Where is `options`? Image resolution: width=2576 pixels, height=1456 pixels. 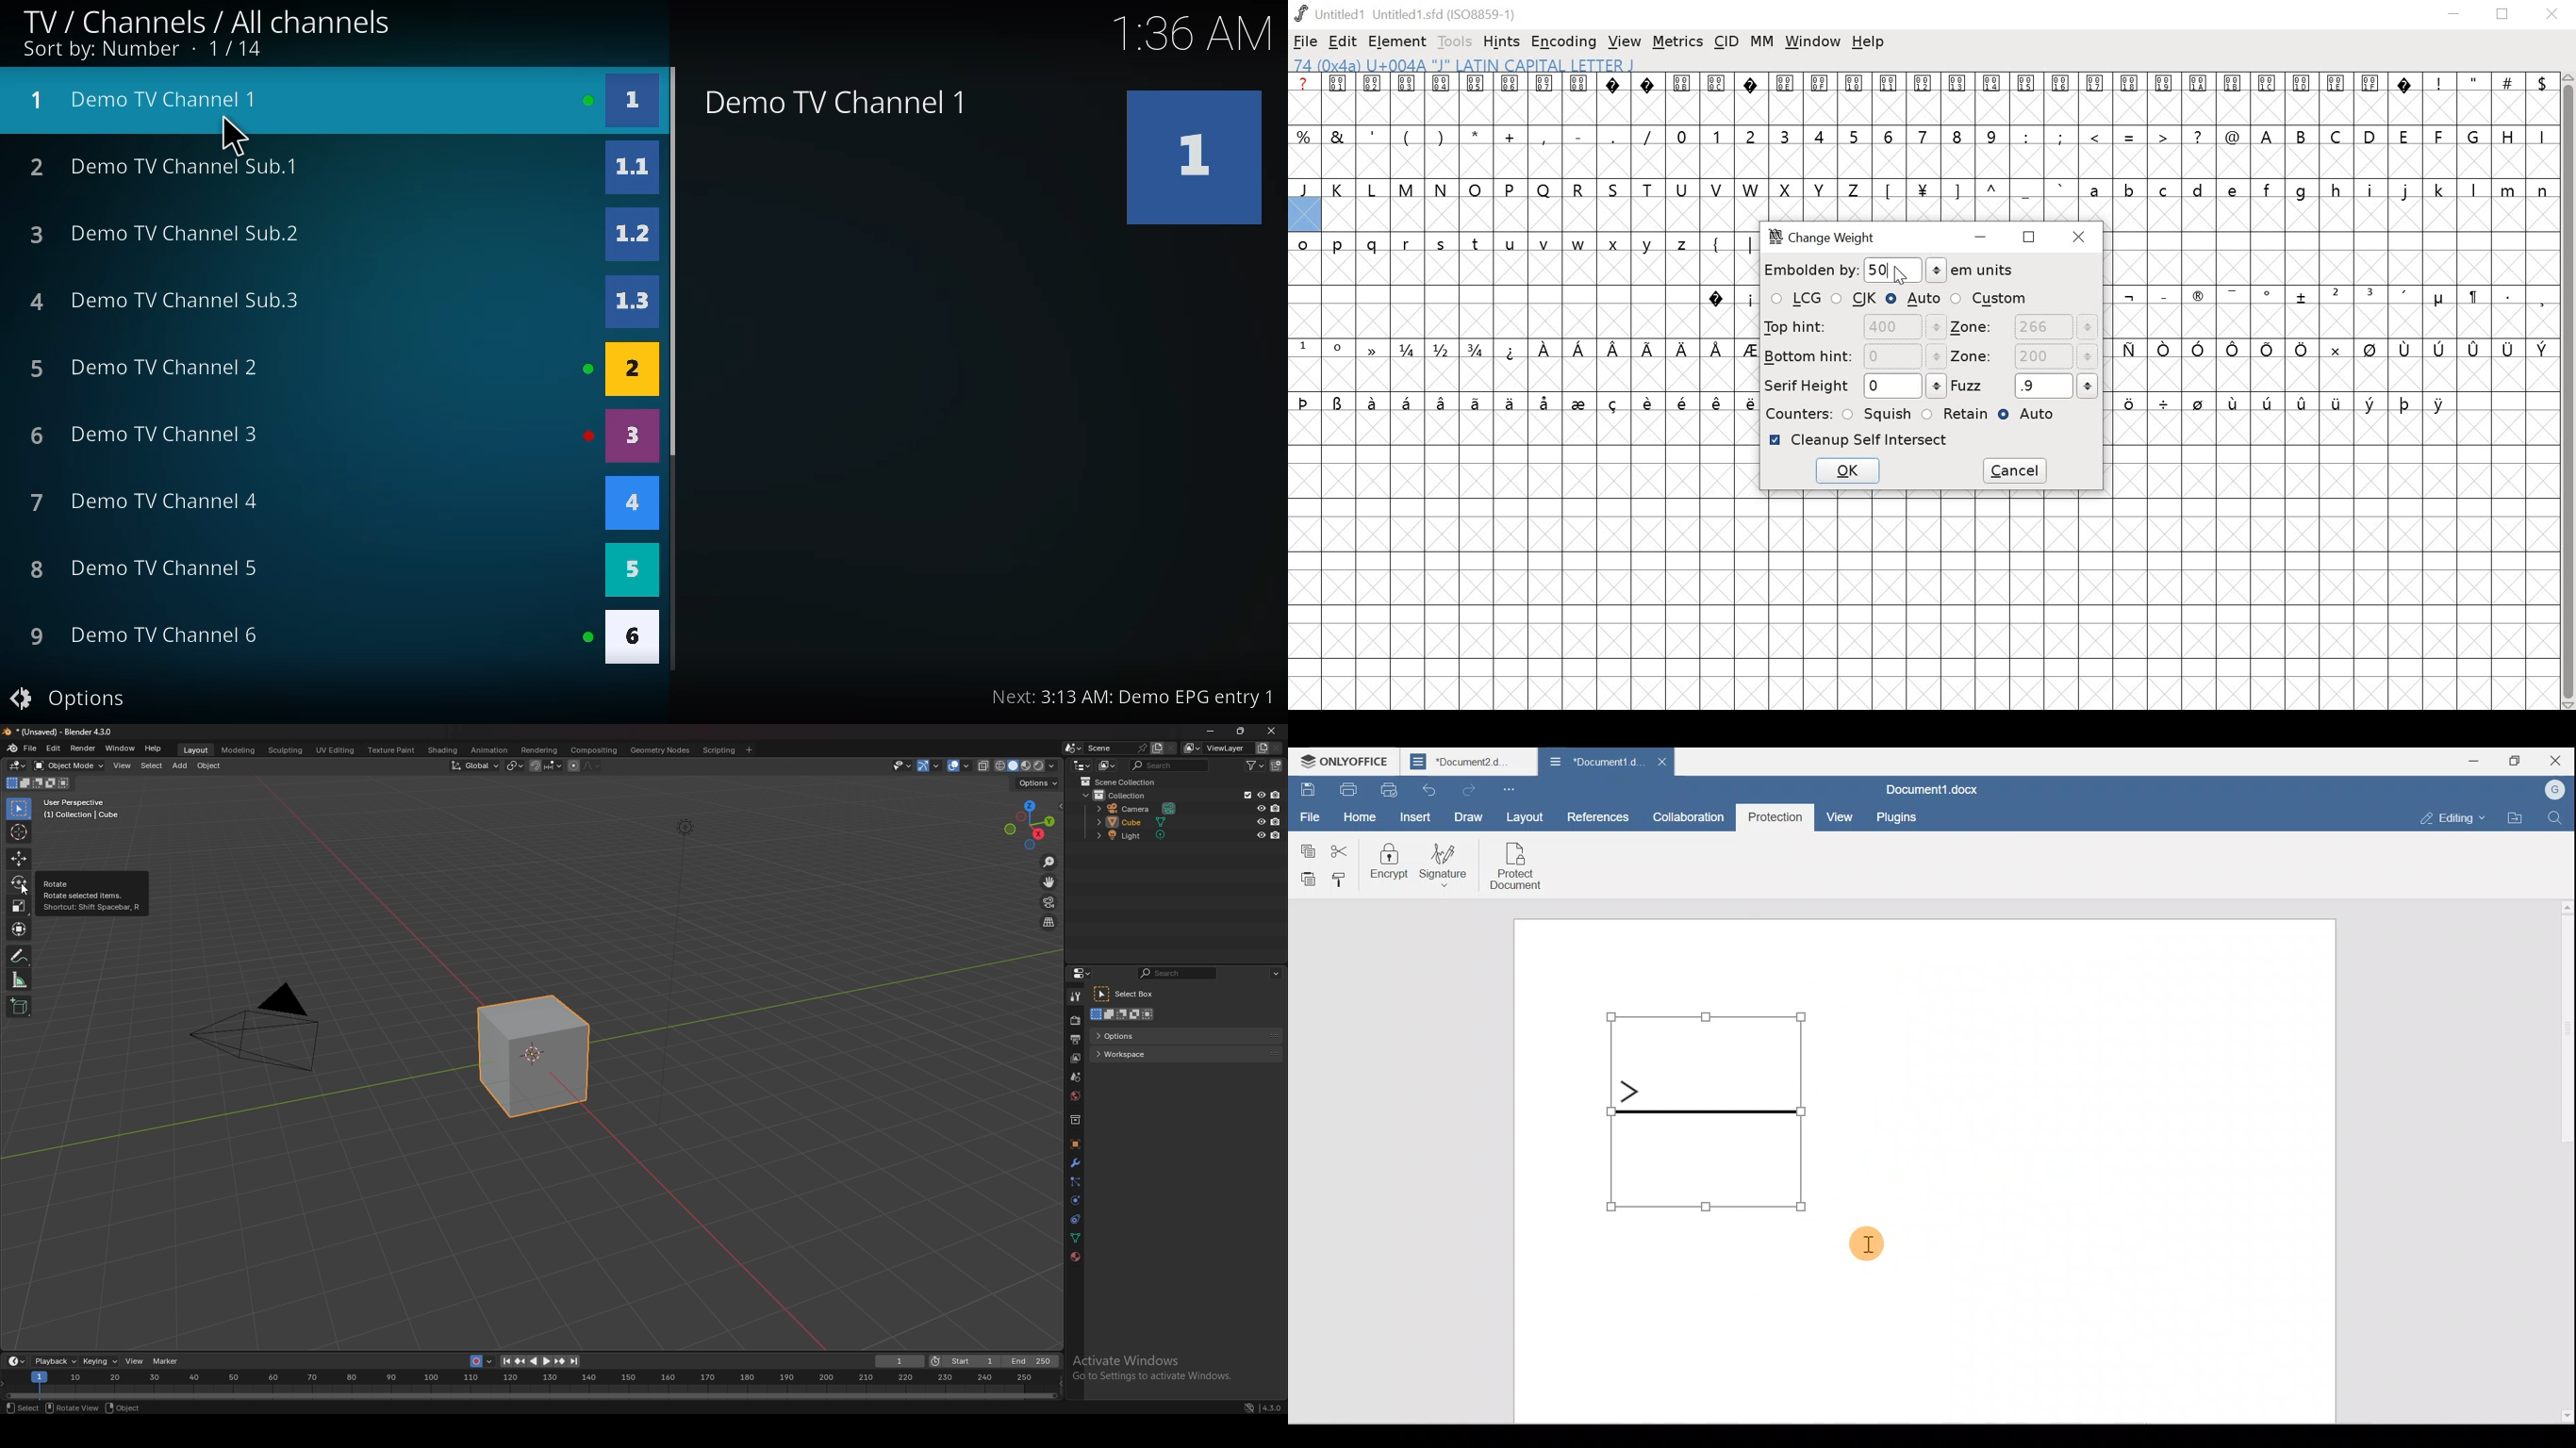
options is located at coordinates (71, 698).